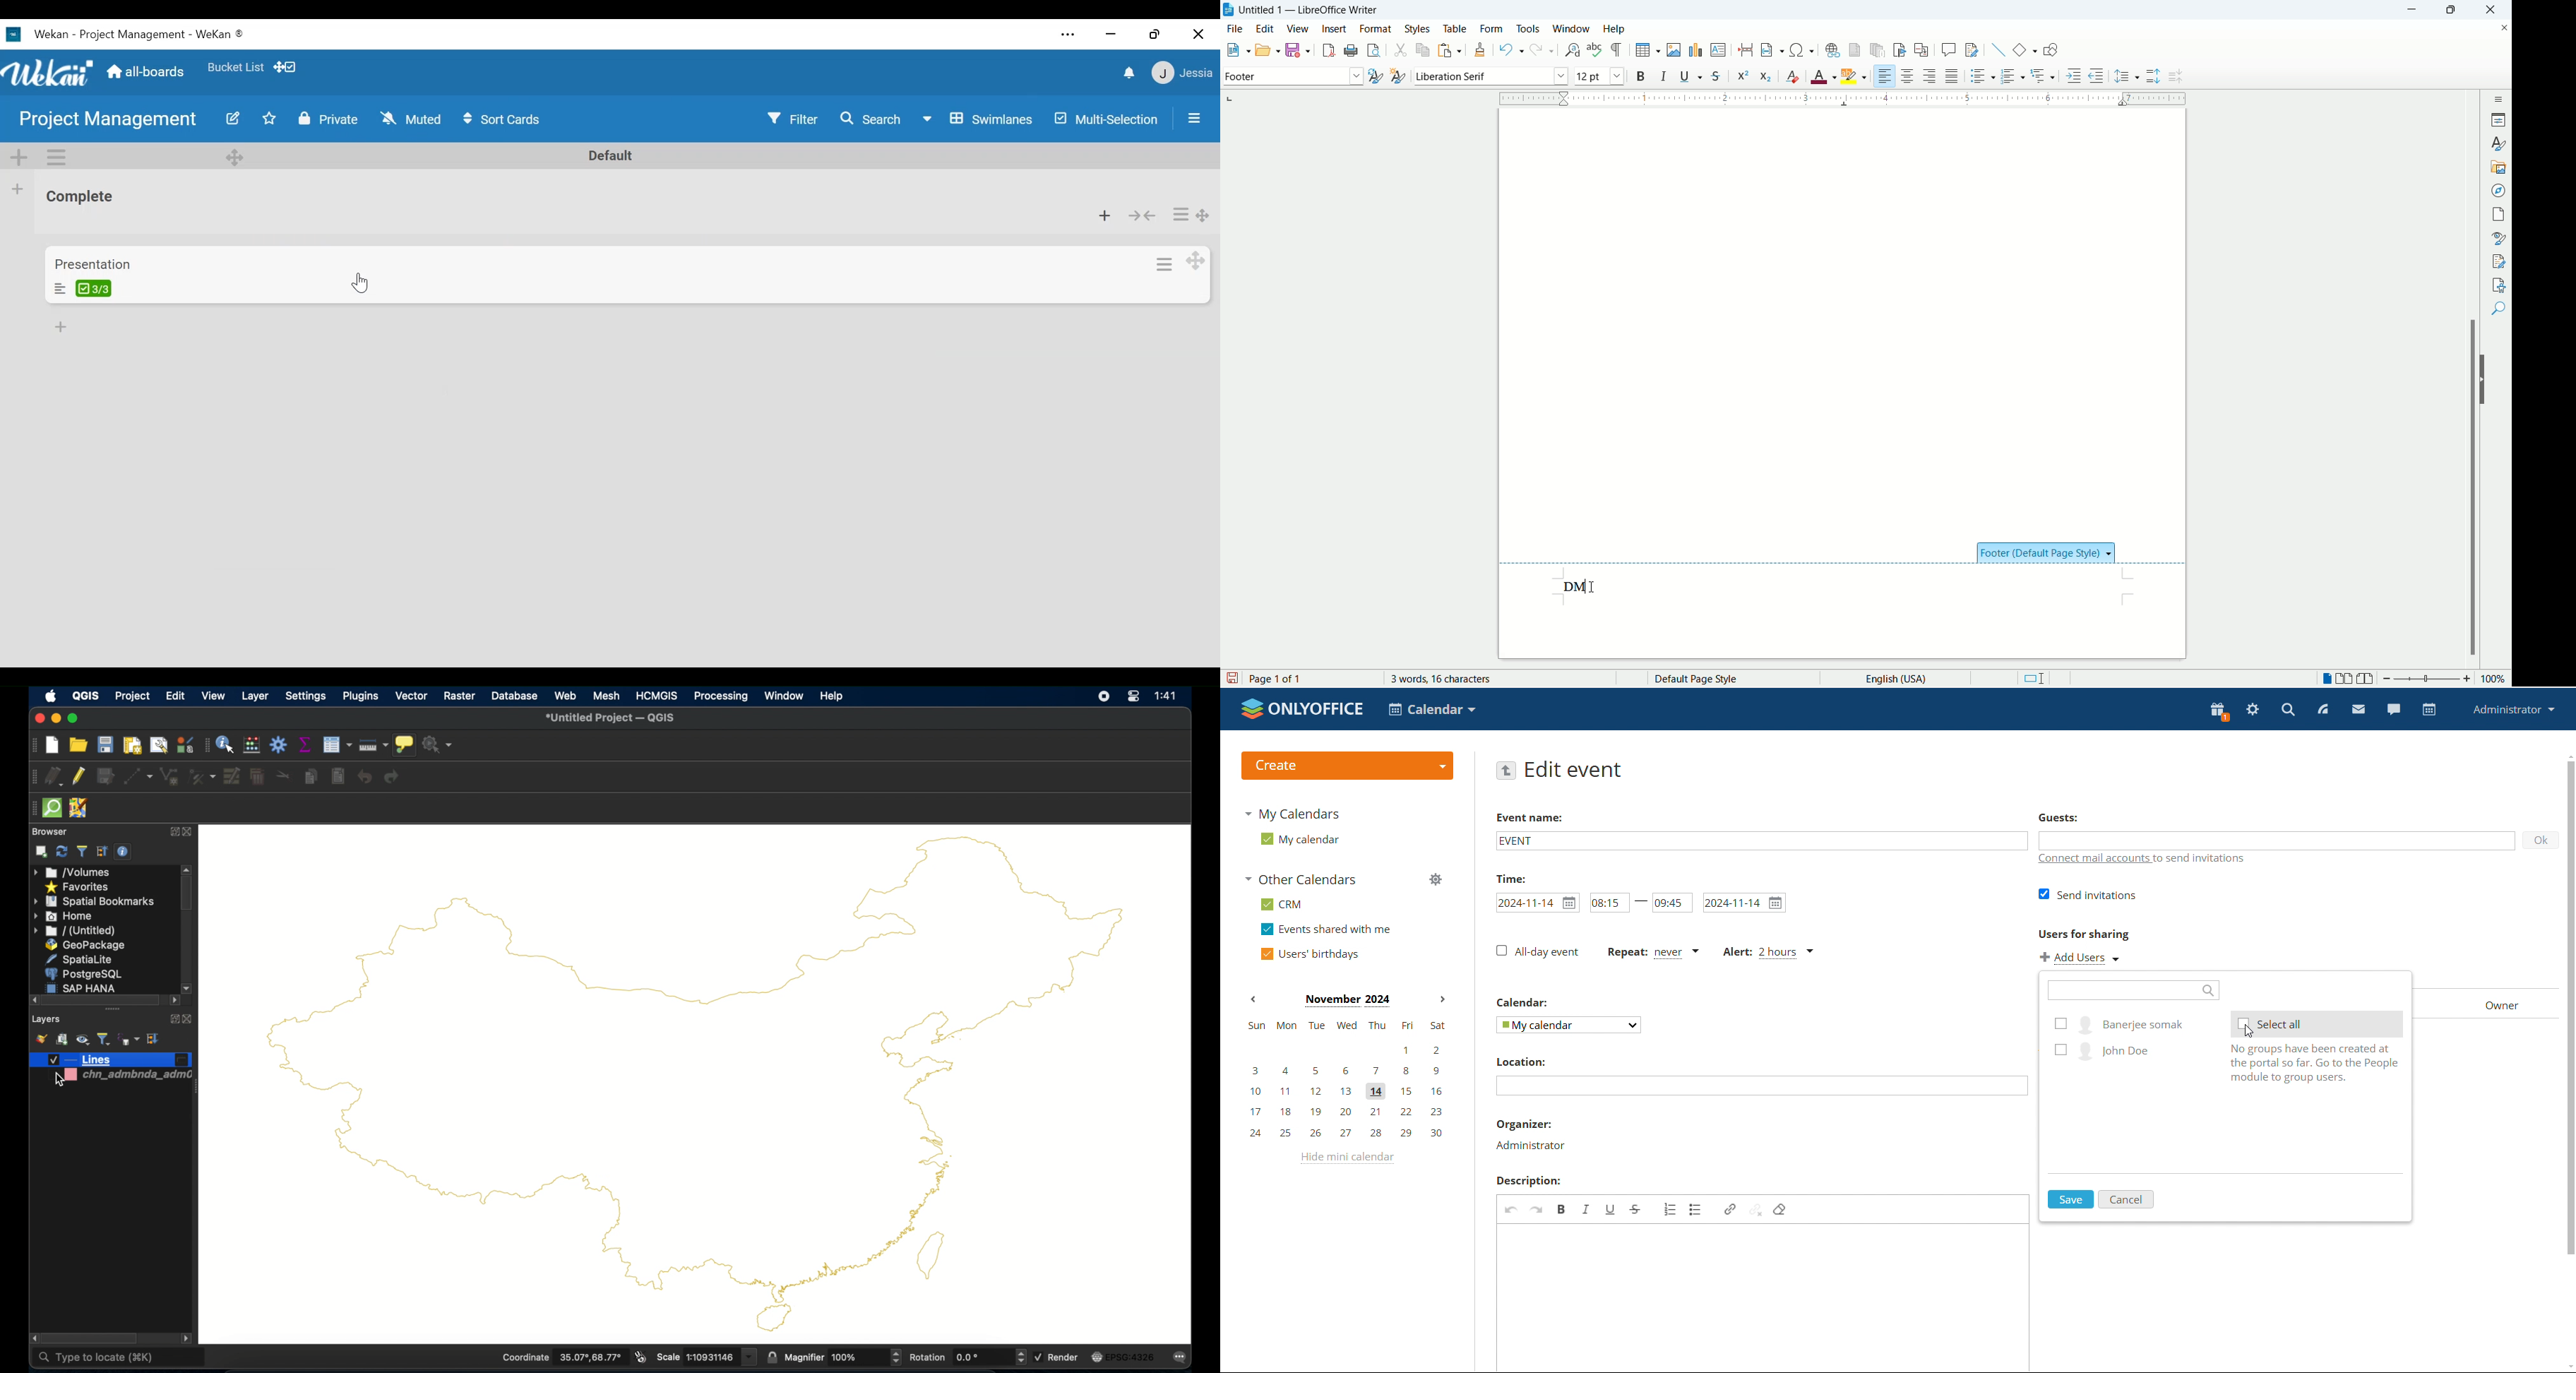  Describe the element at coordinates (284, 67) in the screenshot. I see `Show/Hide desktop drag handle` at that location.